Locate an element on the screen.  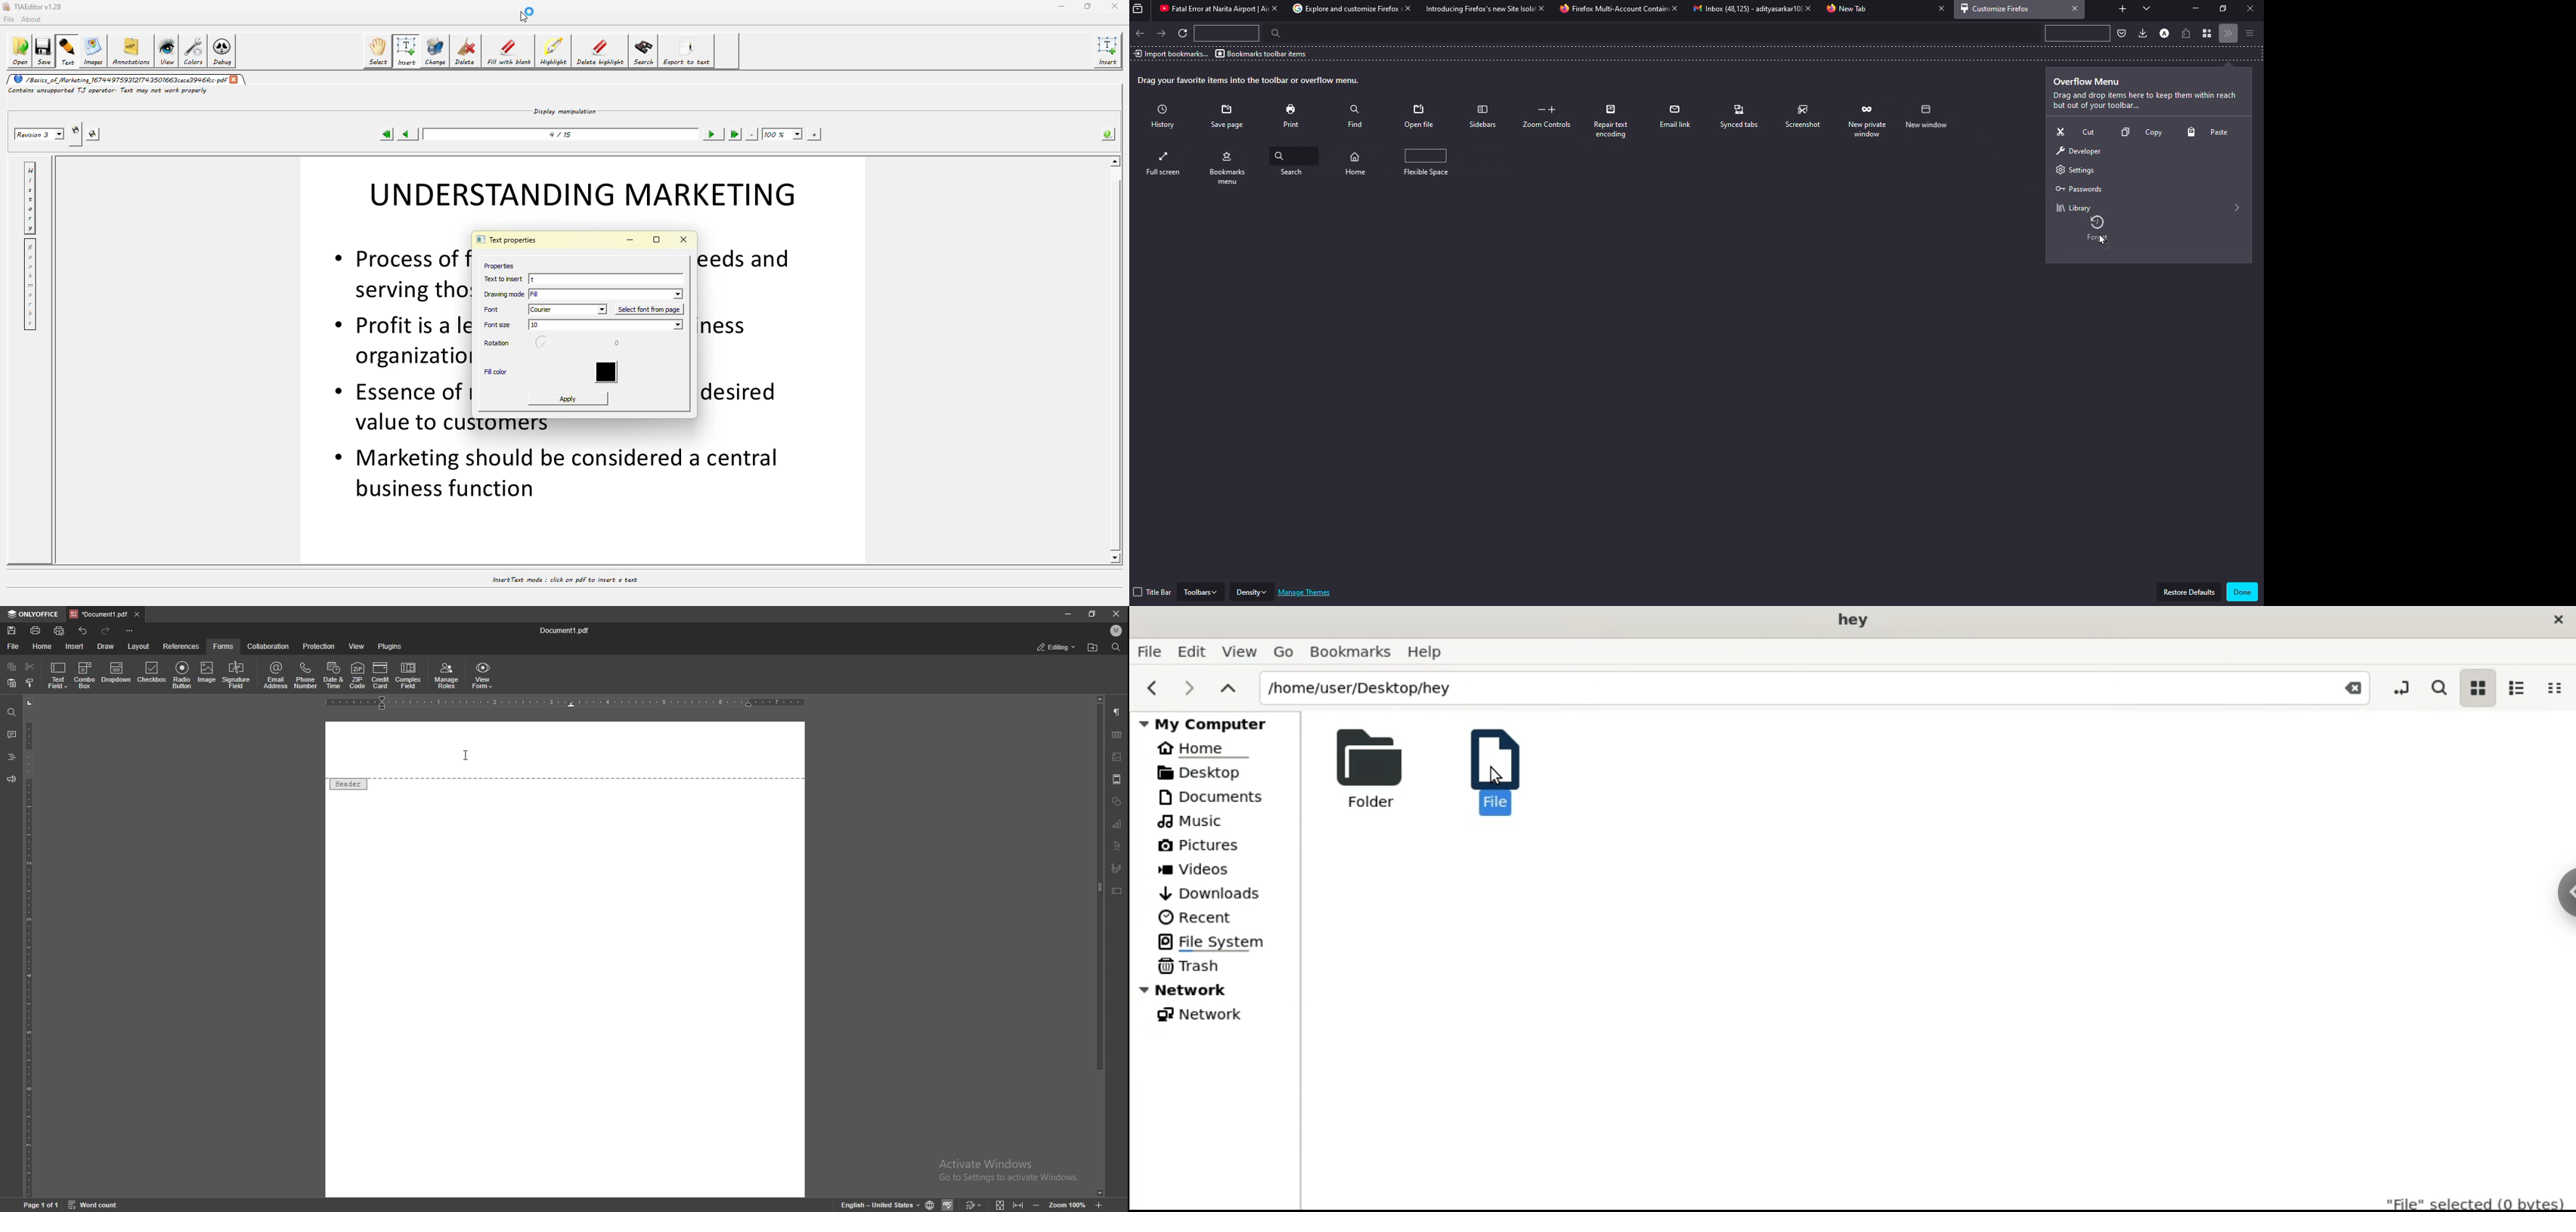
home is located at coordinates (43, 647).